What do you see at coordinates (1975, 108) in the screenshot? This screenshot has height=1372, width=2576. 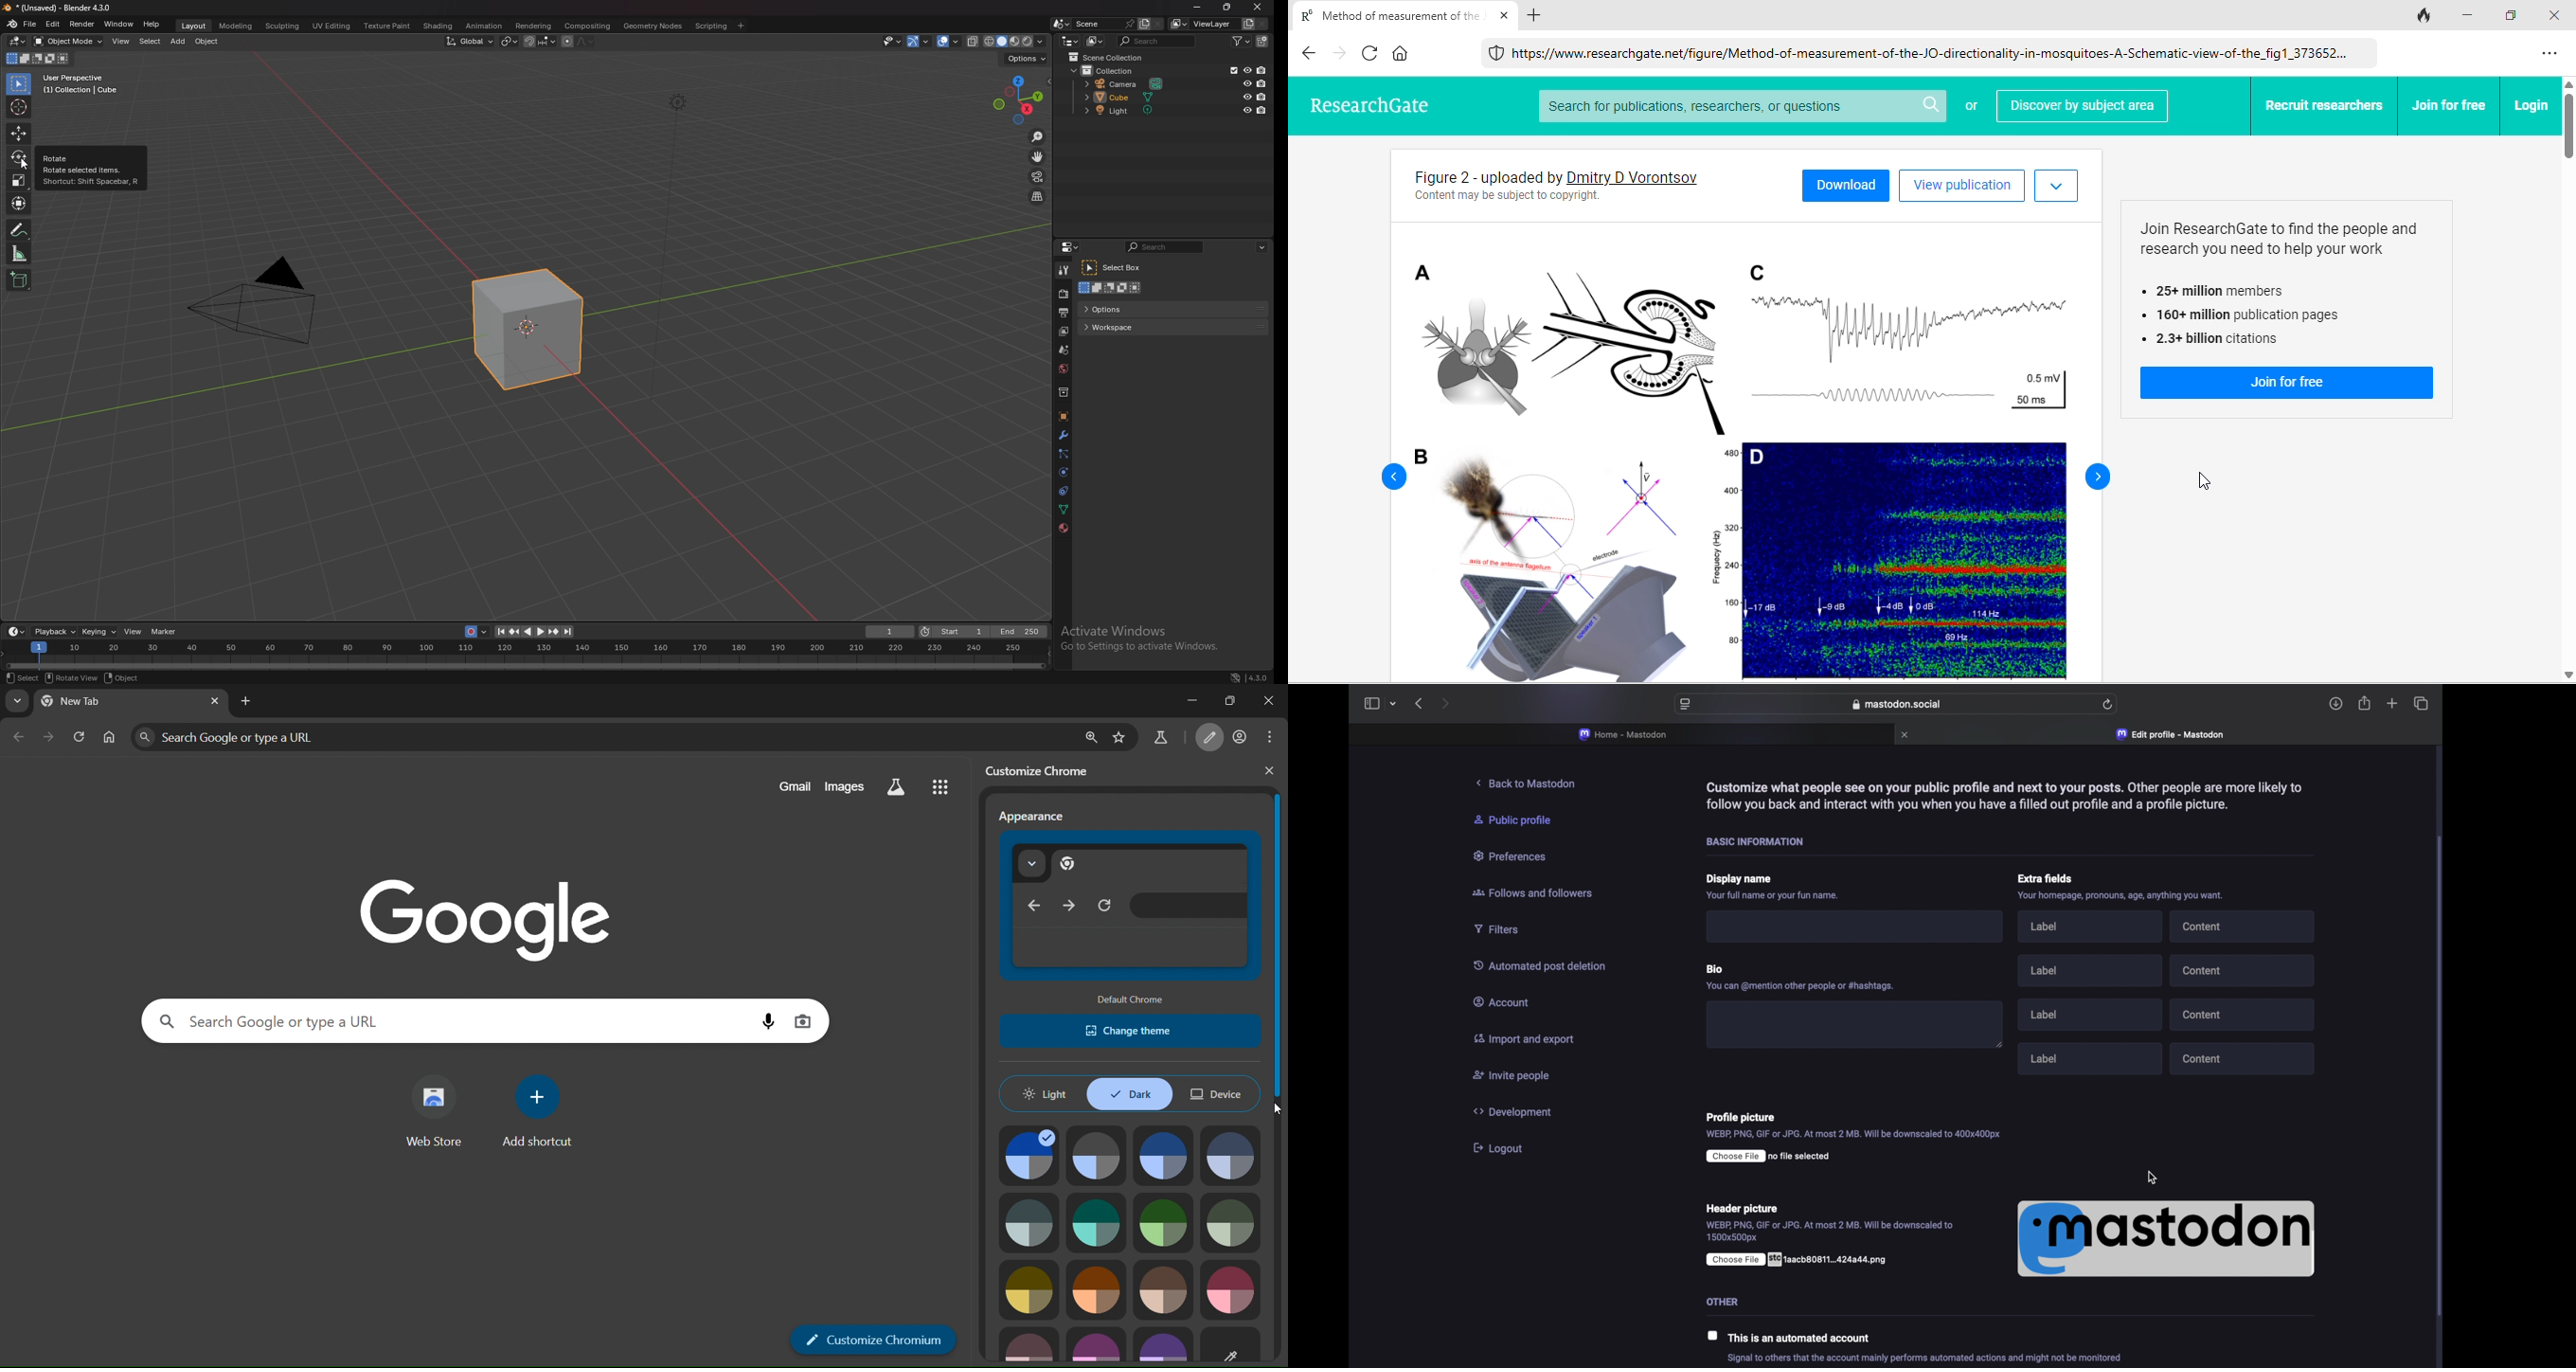 I see `or` at bounding box center [1975, 108].